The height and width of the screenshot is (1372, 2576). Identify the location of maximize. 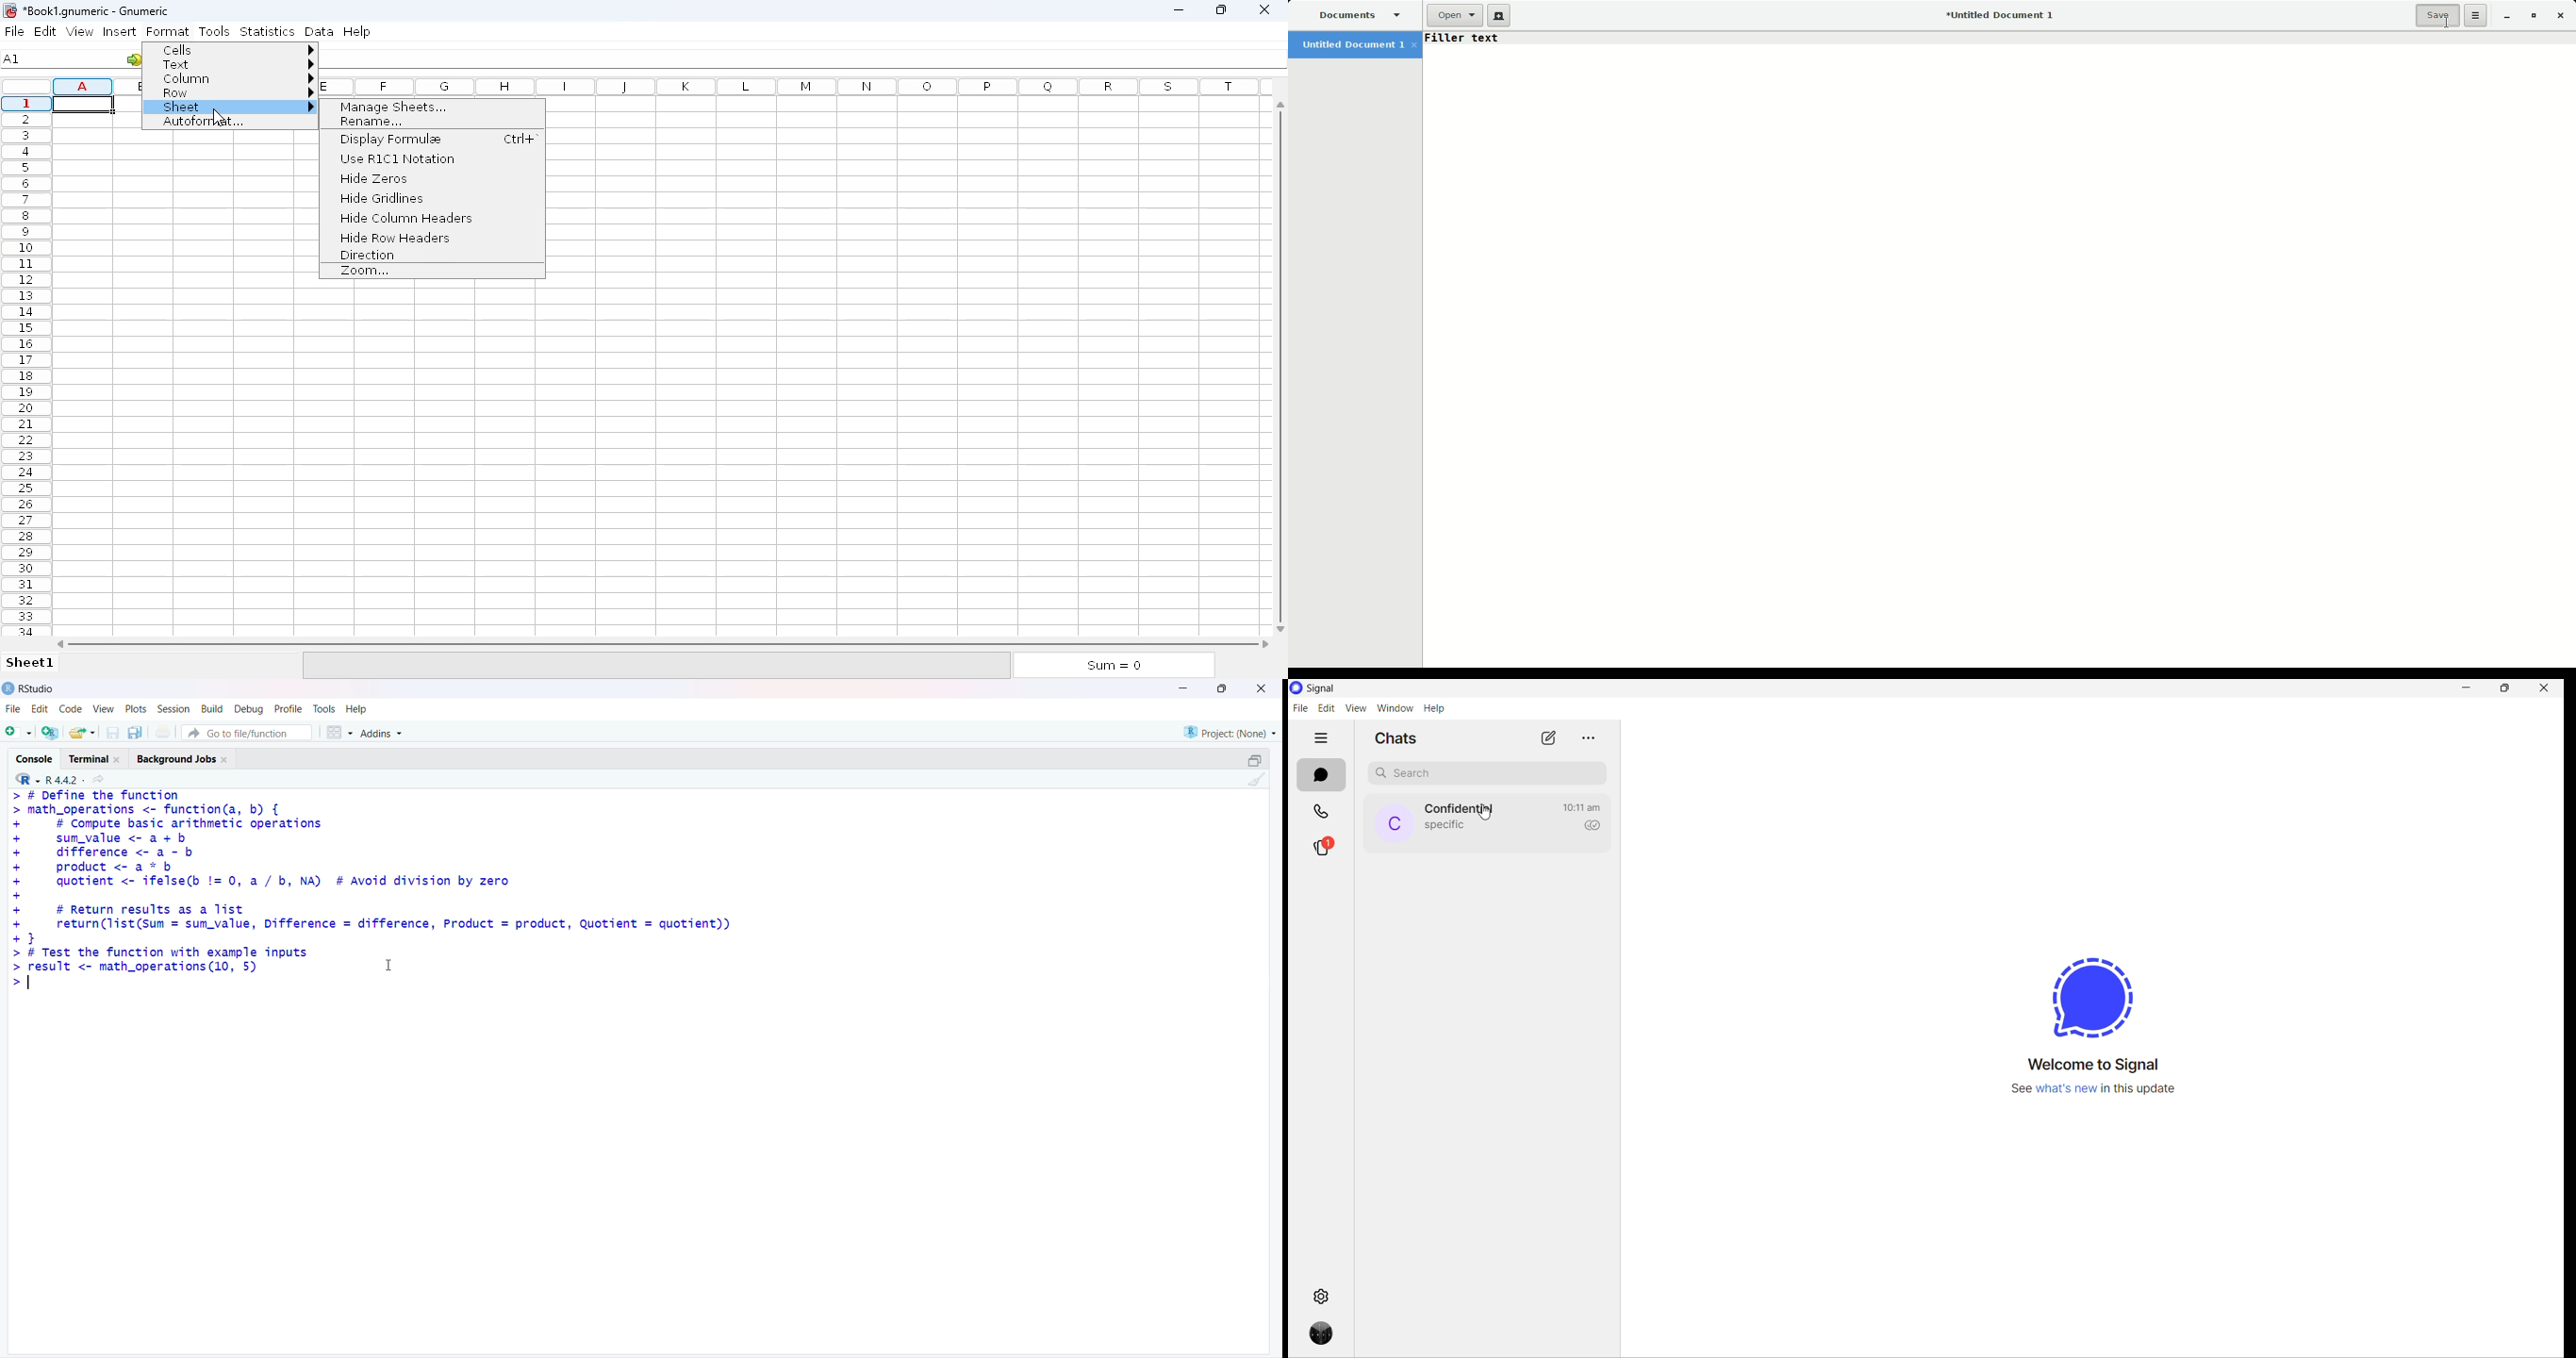
(1222, 9).